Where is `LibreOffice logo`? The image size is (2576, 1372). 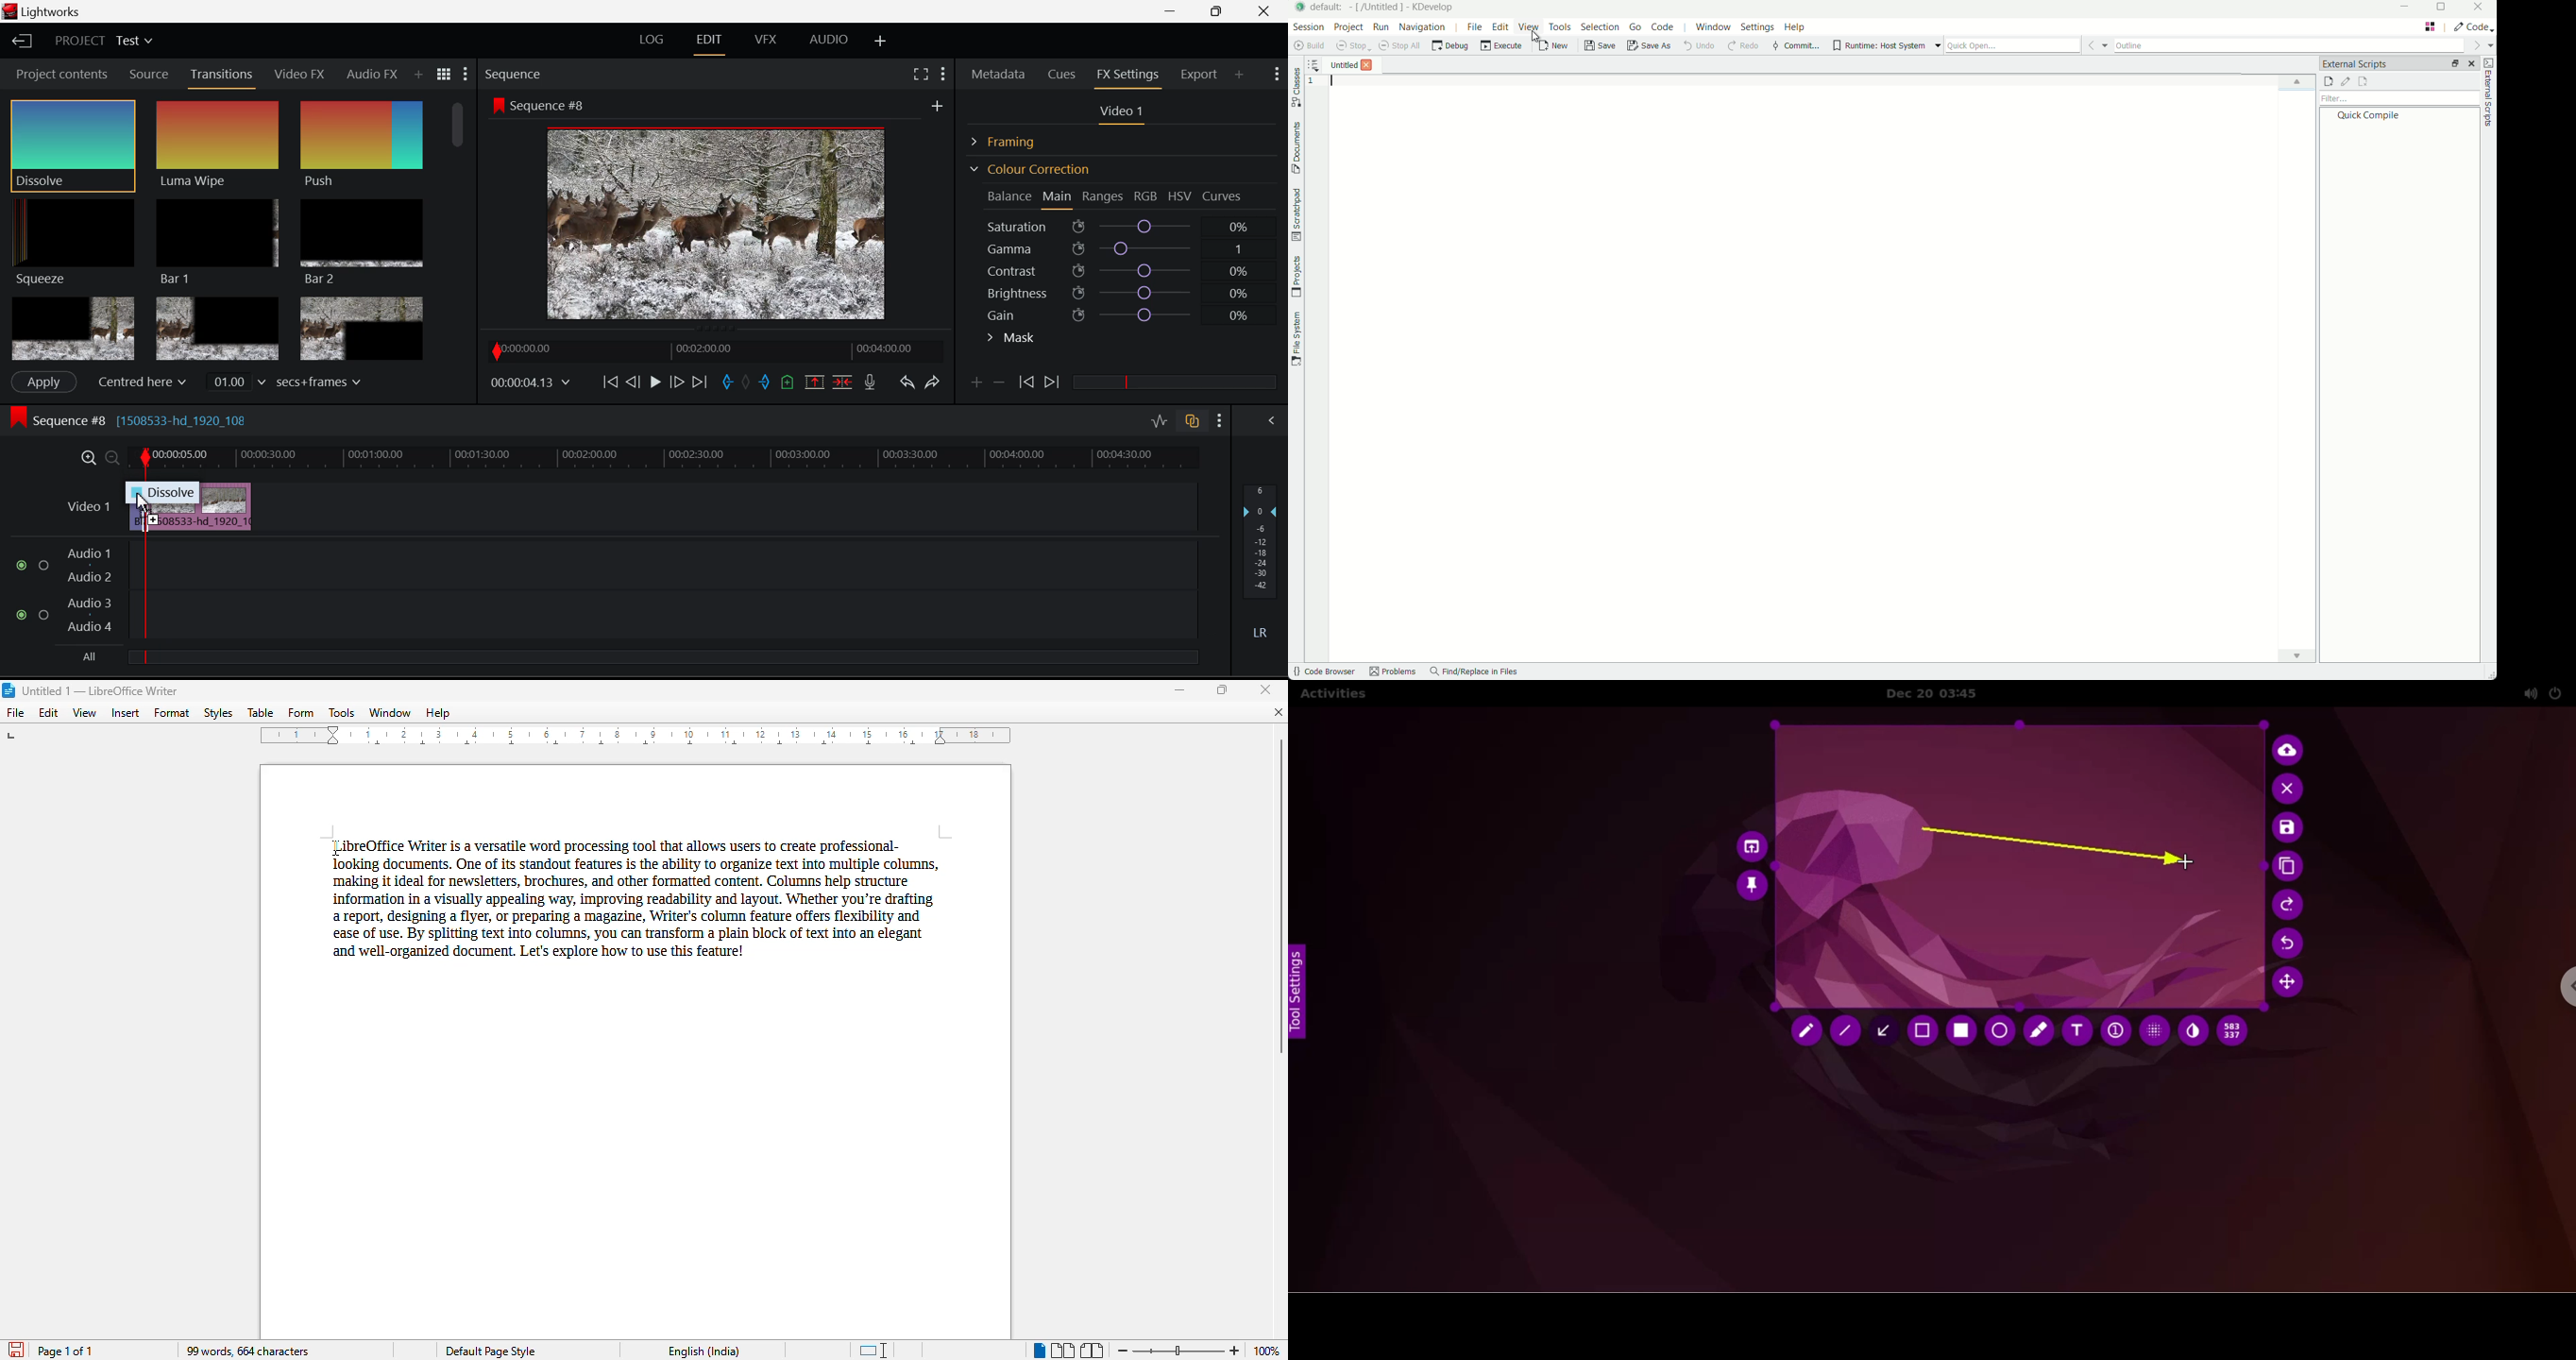
LibreOffice logo is located at coordinates (9, 690).